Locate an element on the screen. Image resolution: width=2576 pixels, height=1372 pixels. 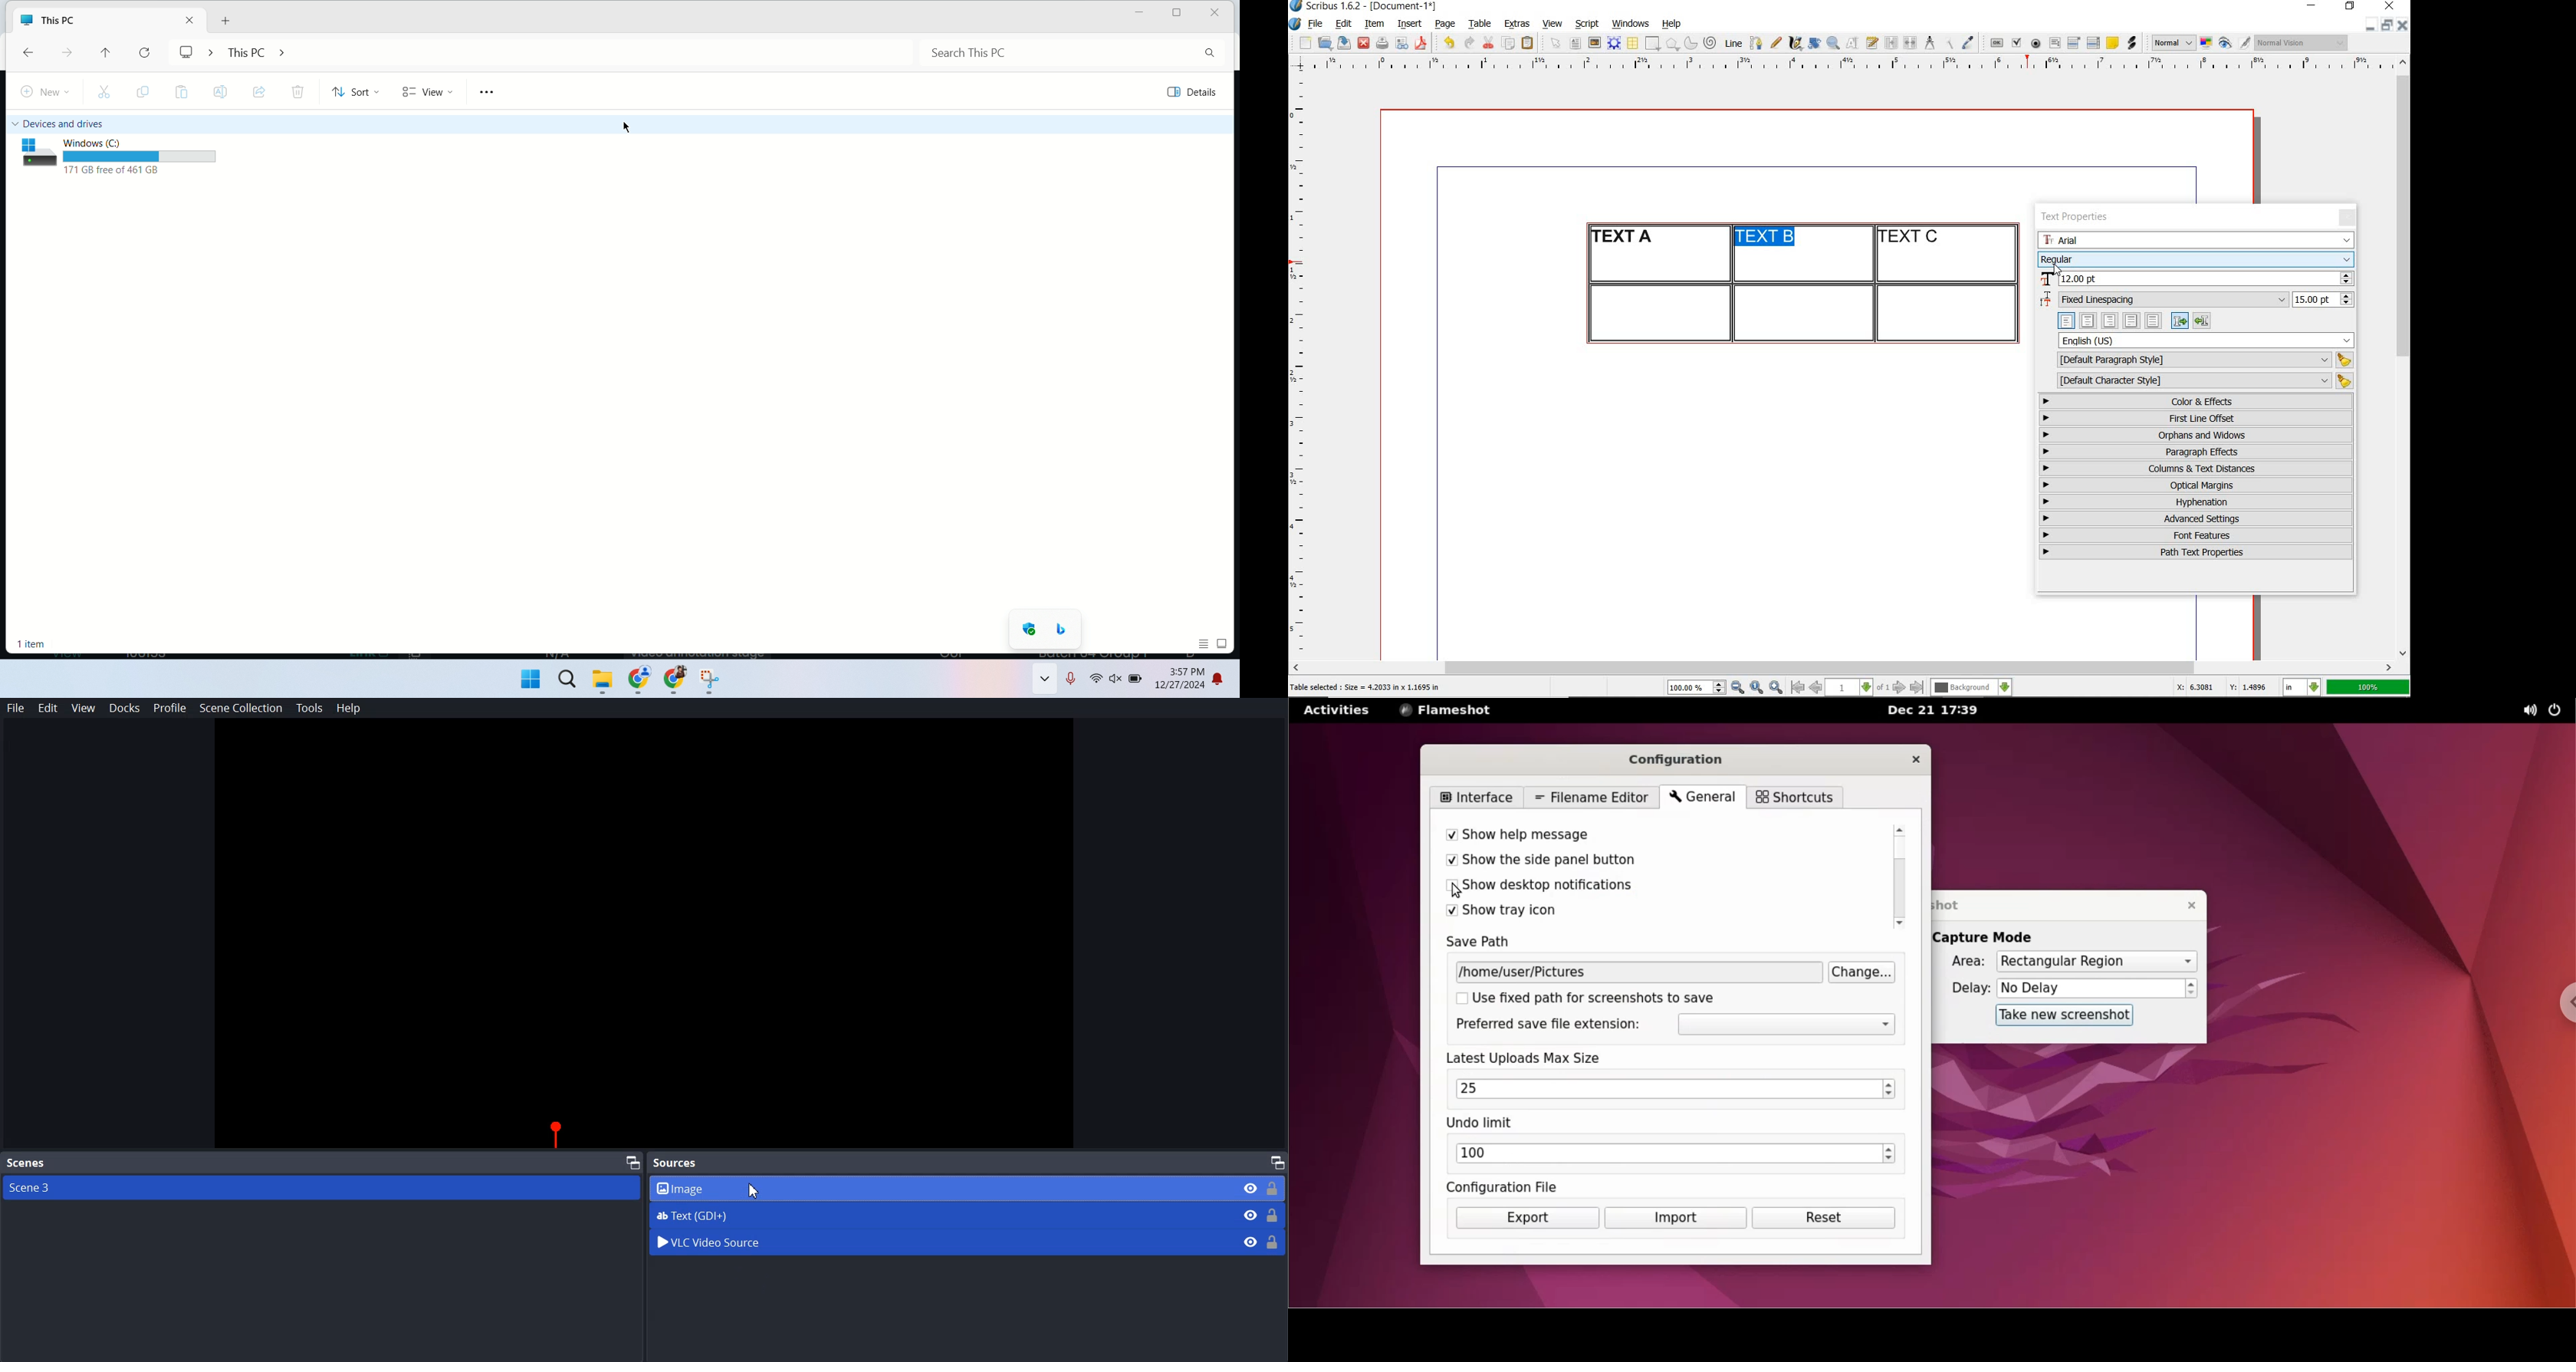
save is located at coordinates (1342, 43).